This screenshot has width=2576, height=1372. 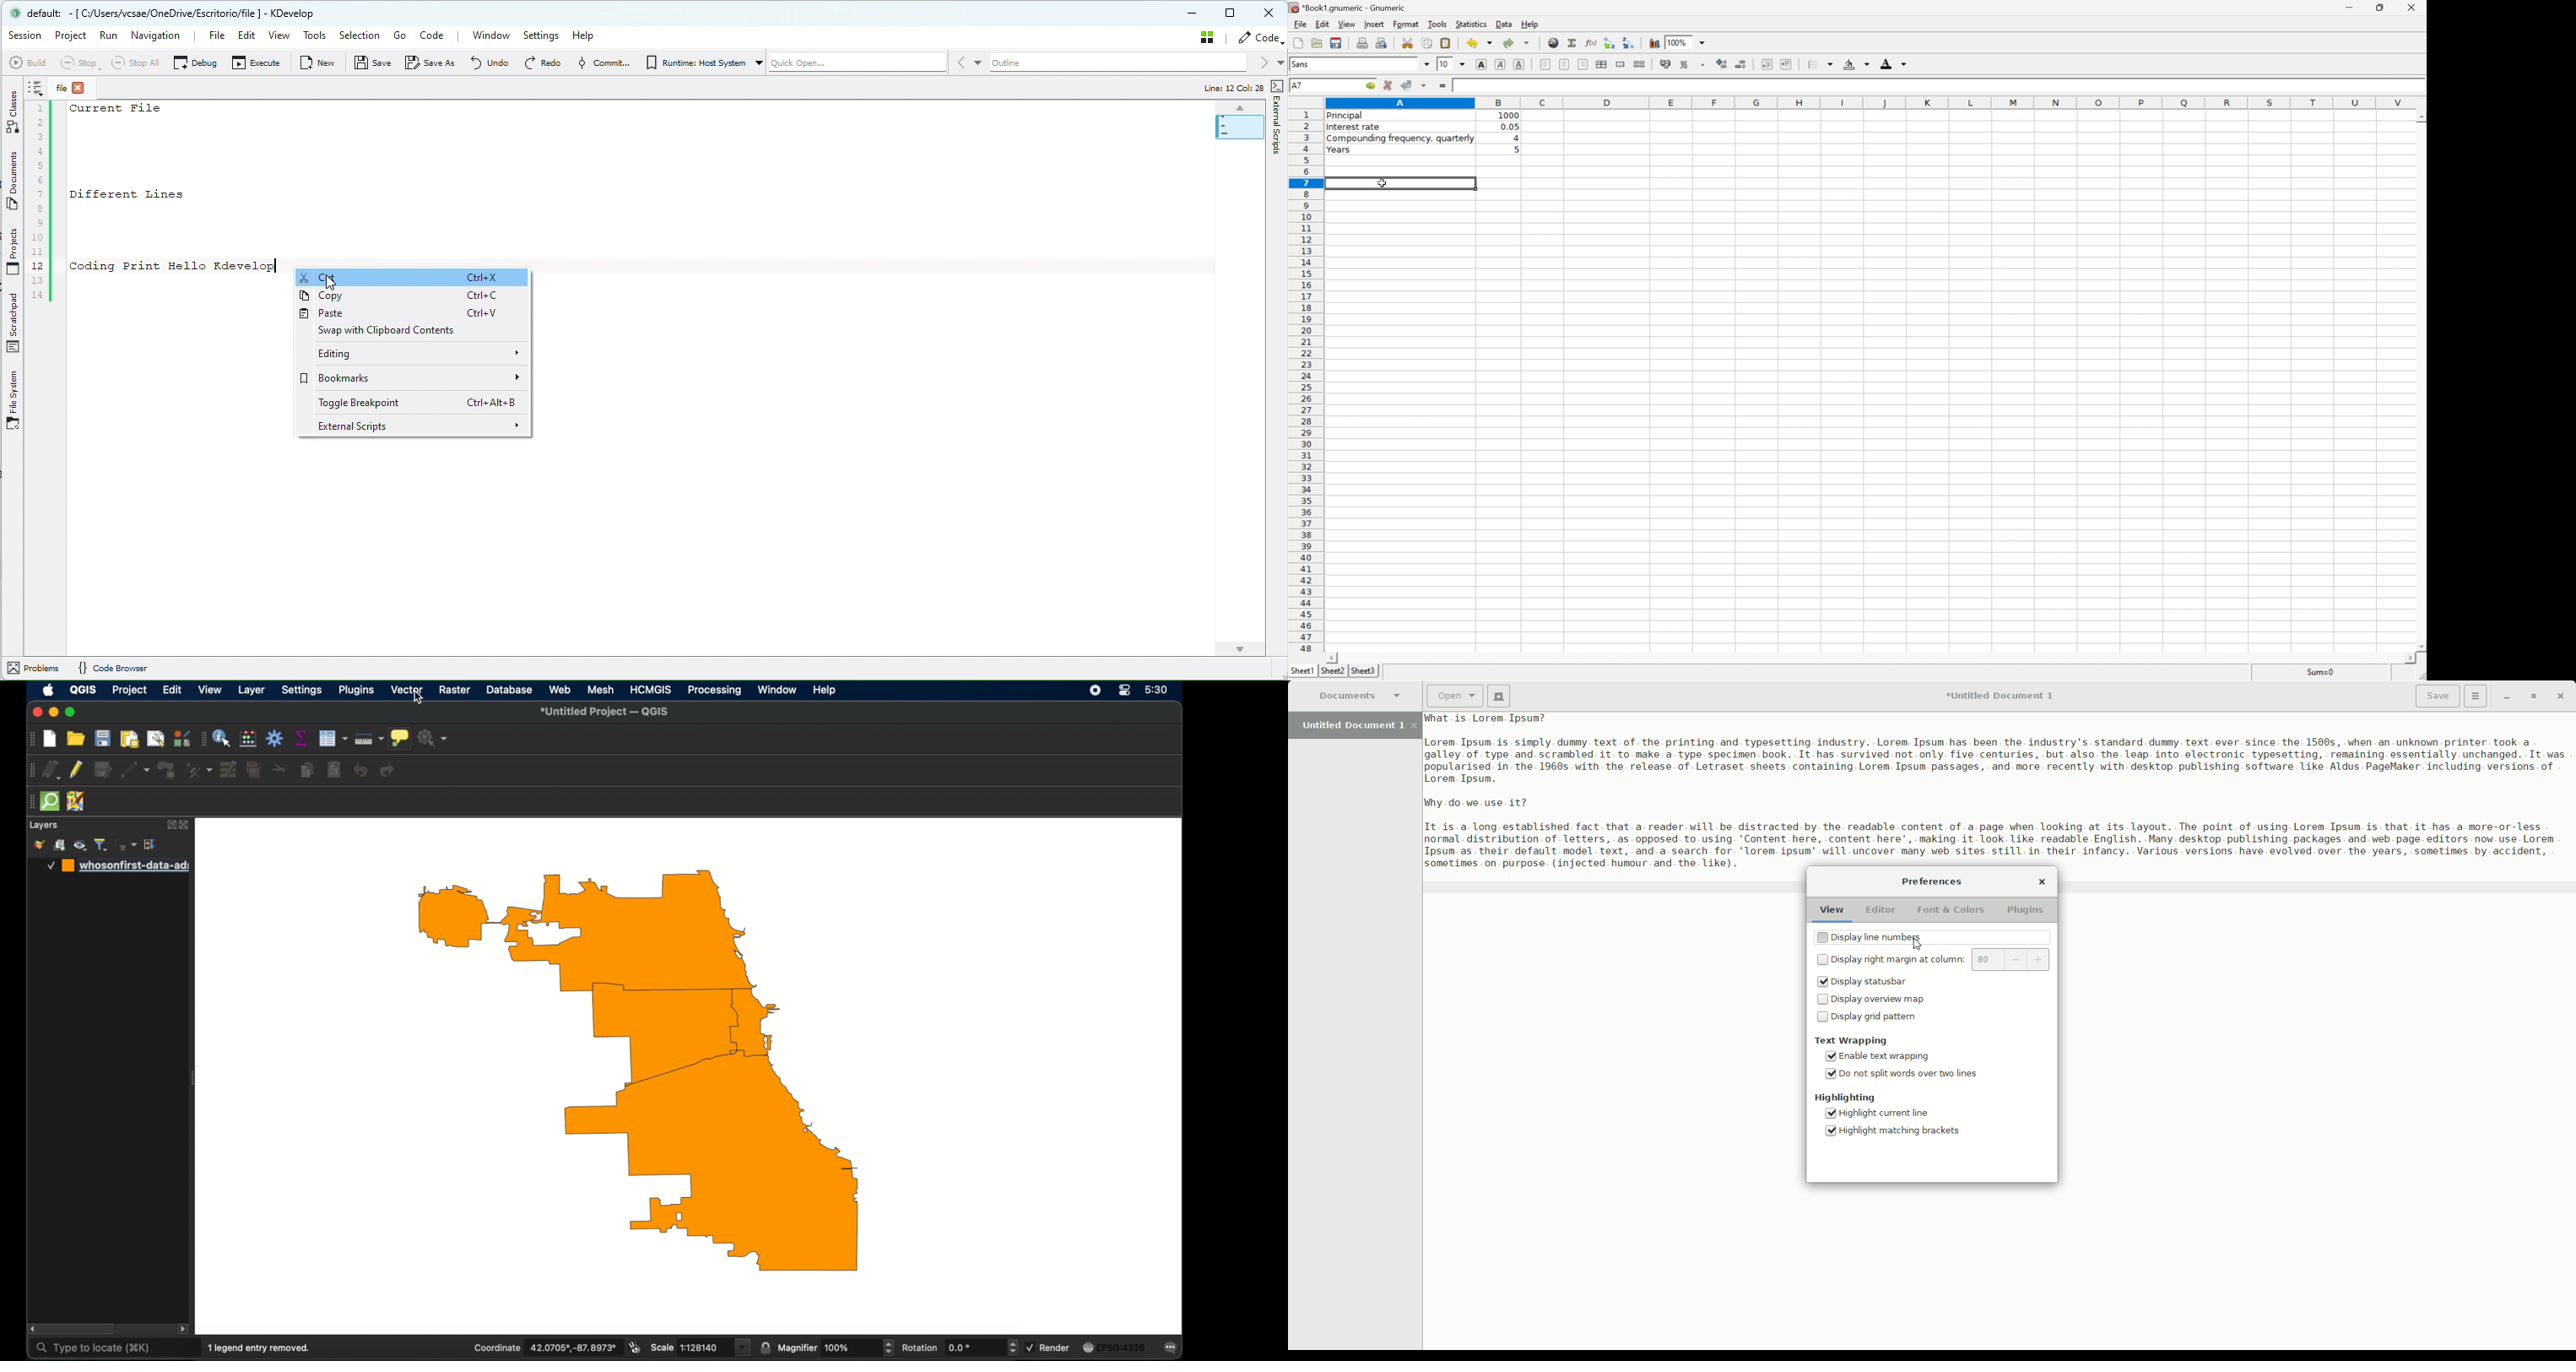 What do you see at coordinates (1479, 43) in the screenshot?
I see `undo` at bounding box center [1479, 43].